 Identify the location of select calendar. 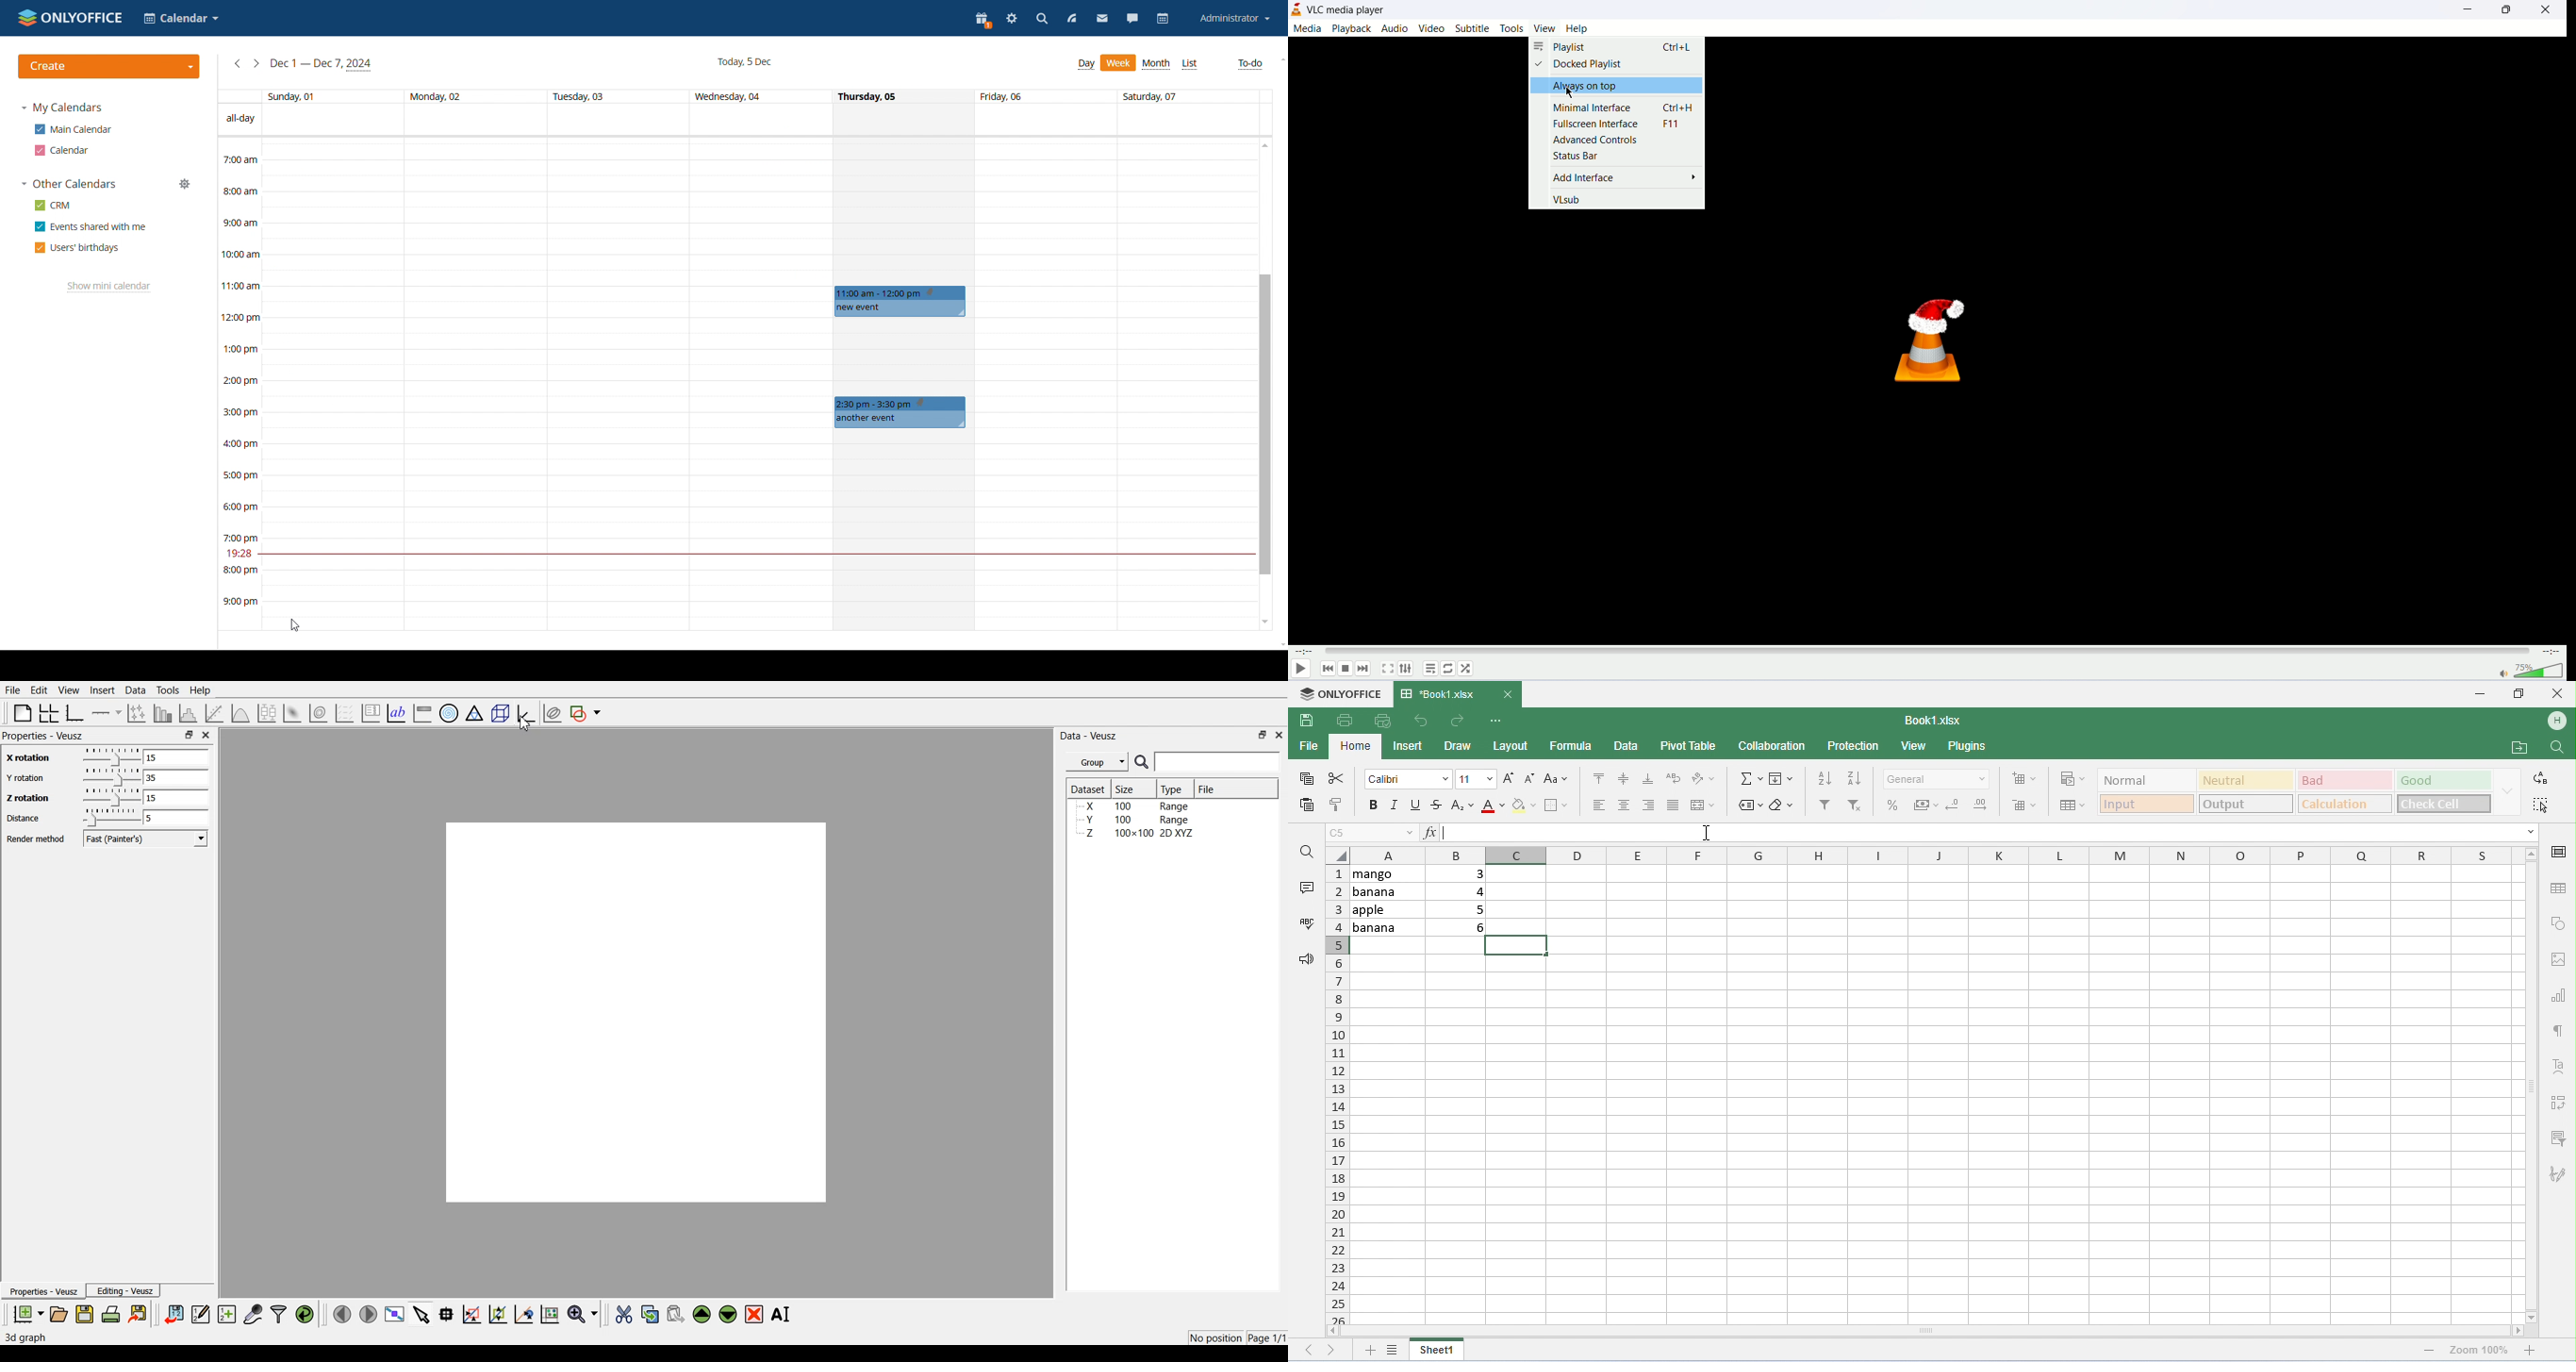
(181, 18).